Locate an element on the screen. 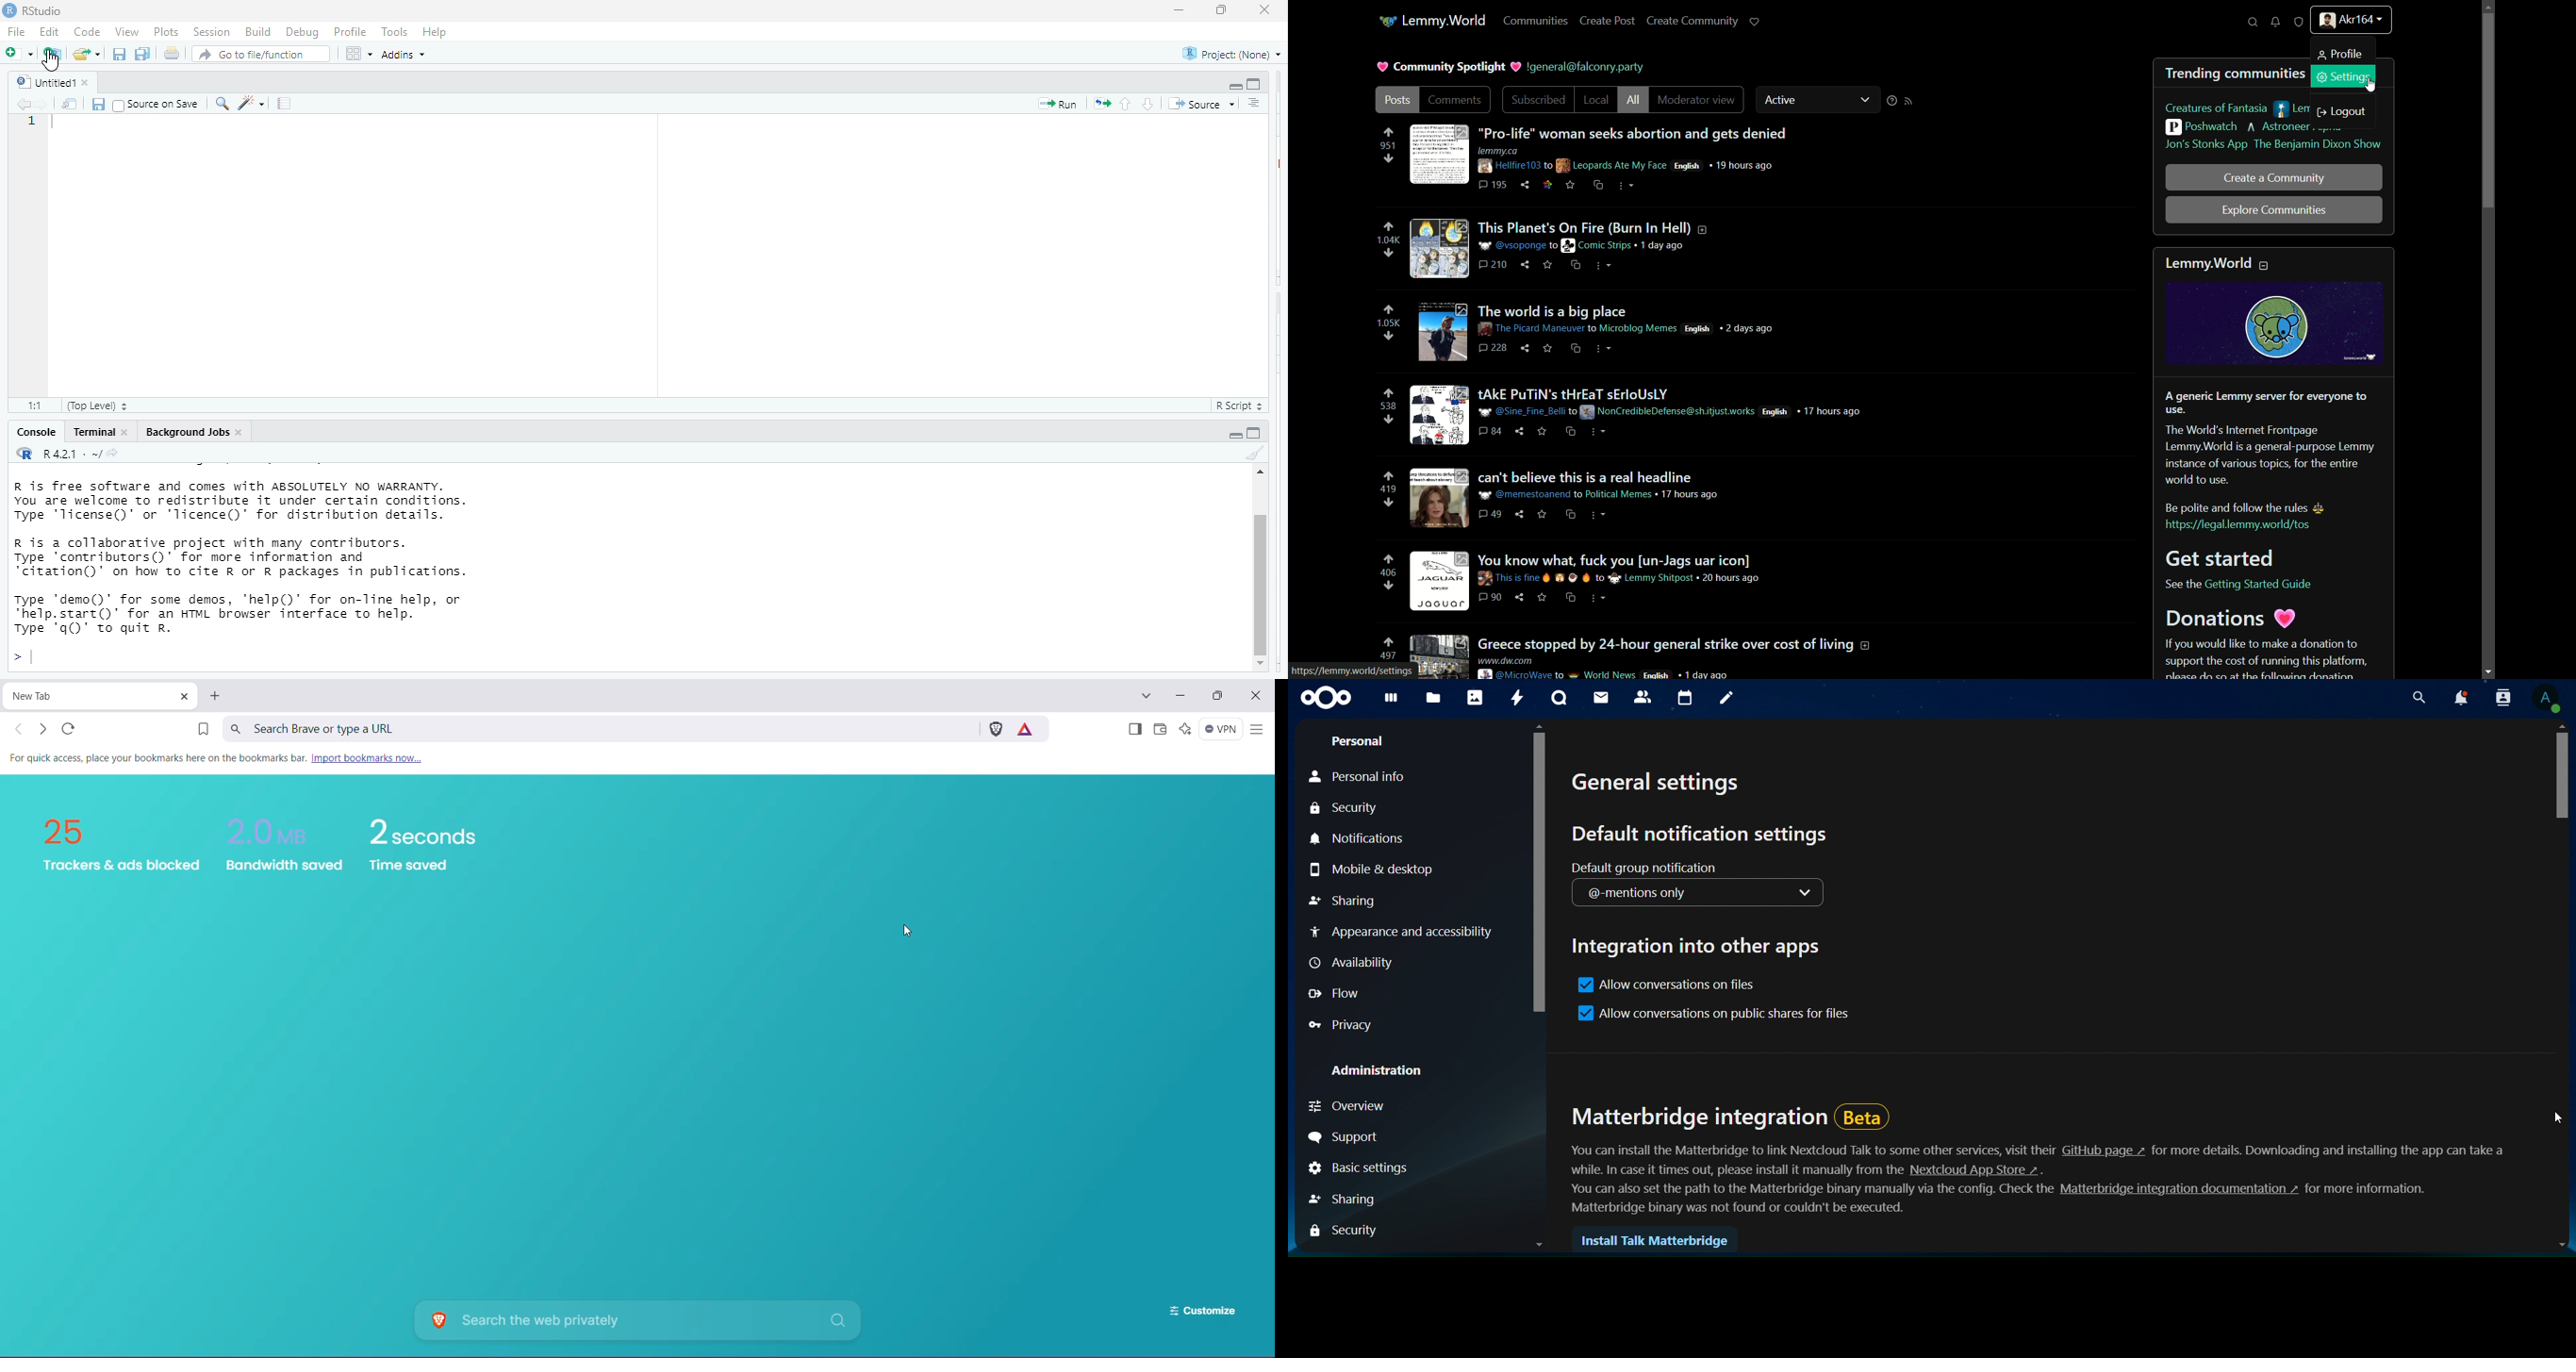 The image size is (2576, 1372). upvote is located at coordinates (1389, 394).